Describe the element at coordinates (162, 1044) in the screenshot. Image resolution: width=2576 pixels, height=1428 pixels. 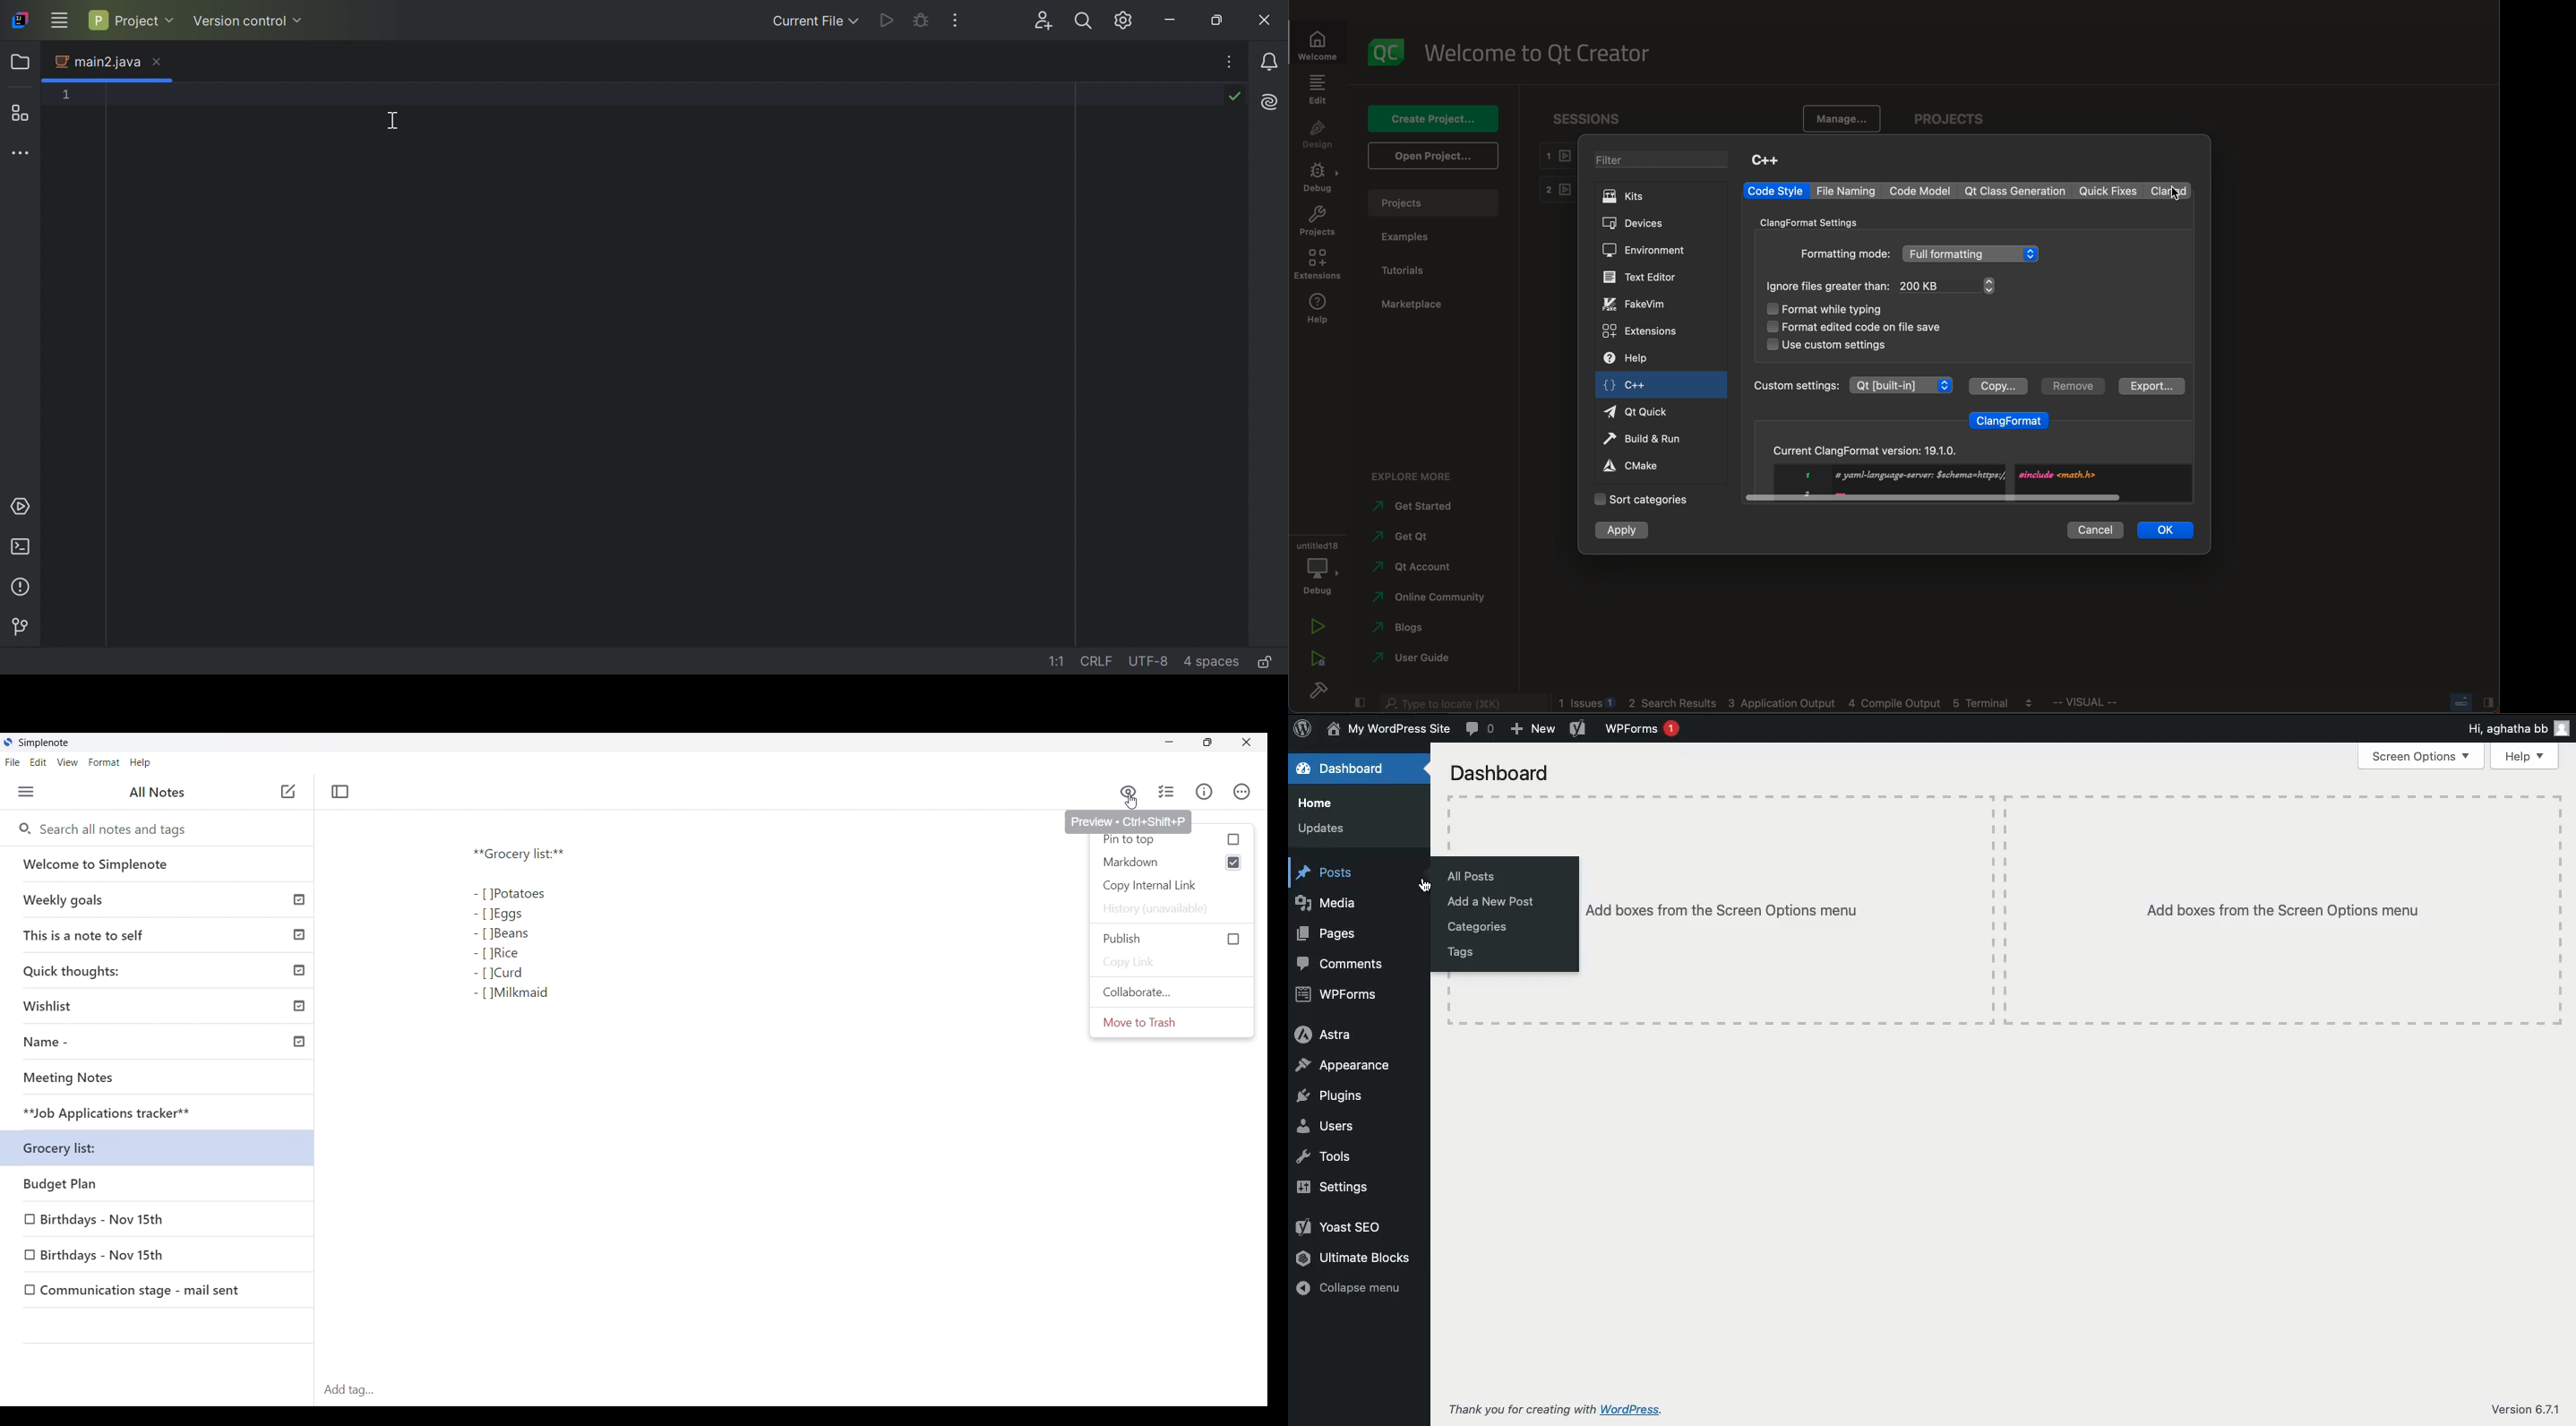
I see `Name -` at that location.